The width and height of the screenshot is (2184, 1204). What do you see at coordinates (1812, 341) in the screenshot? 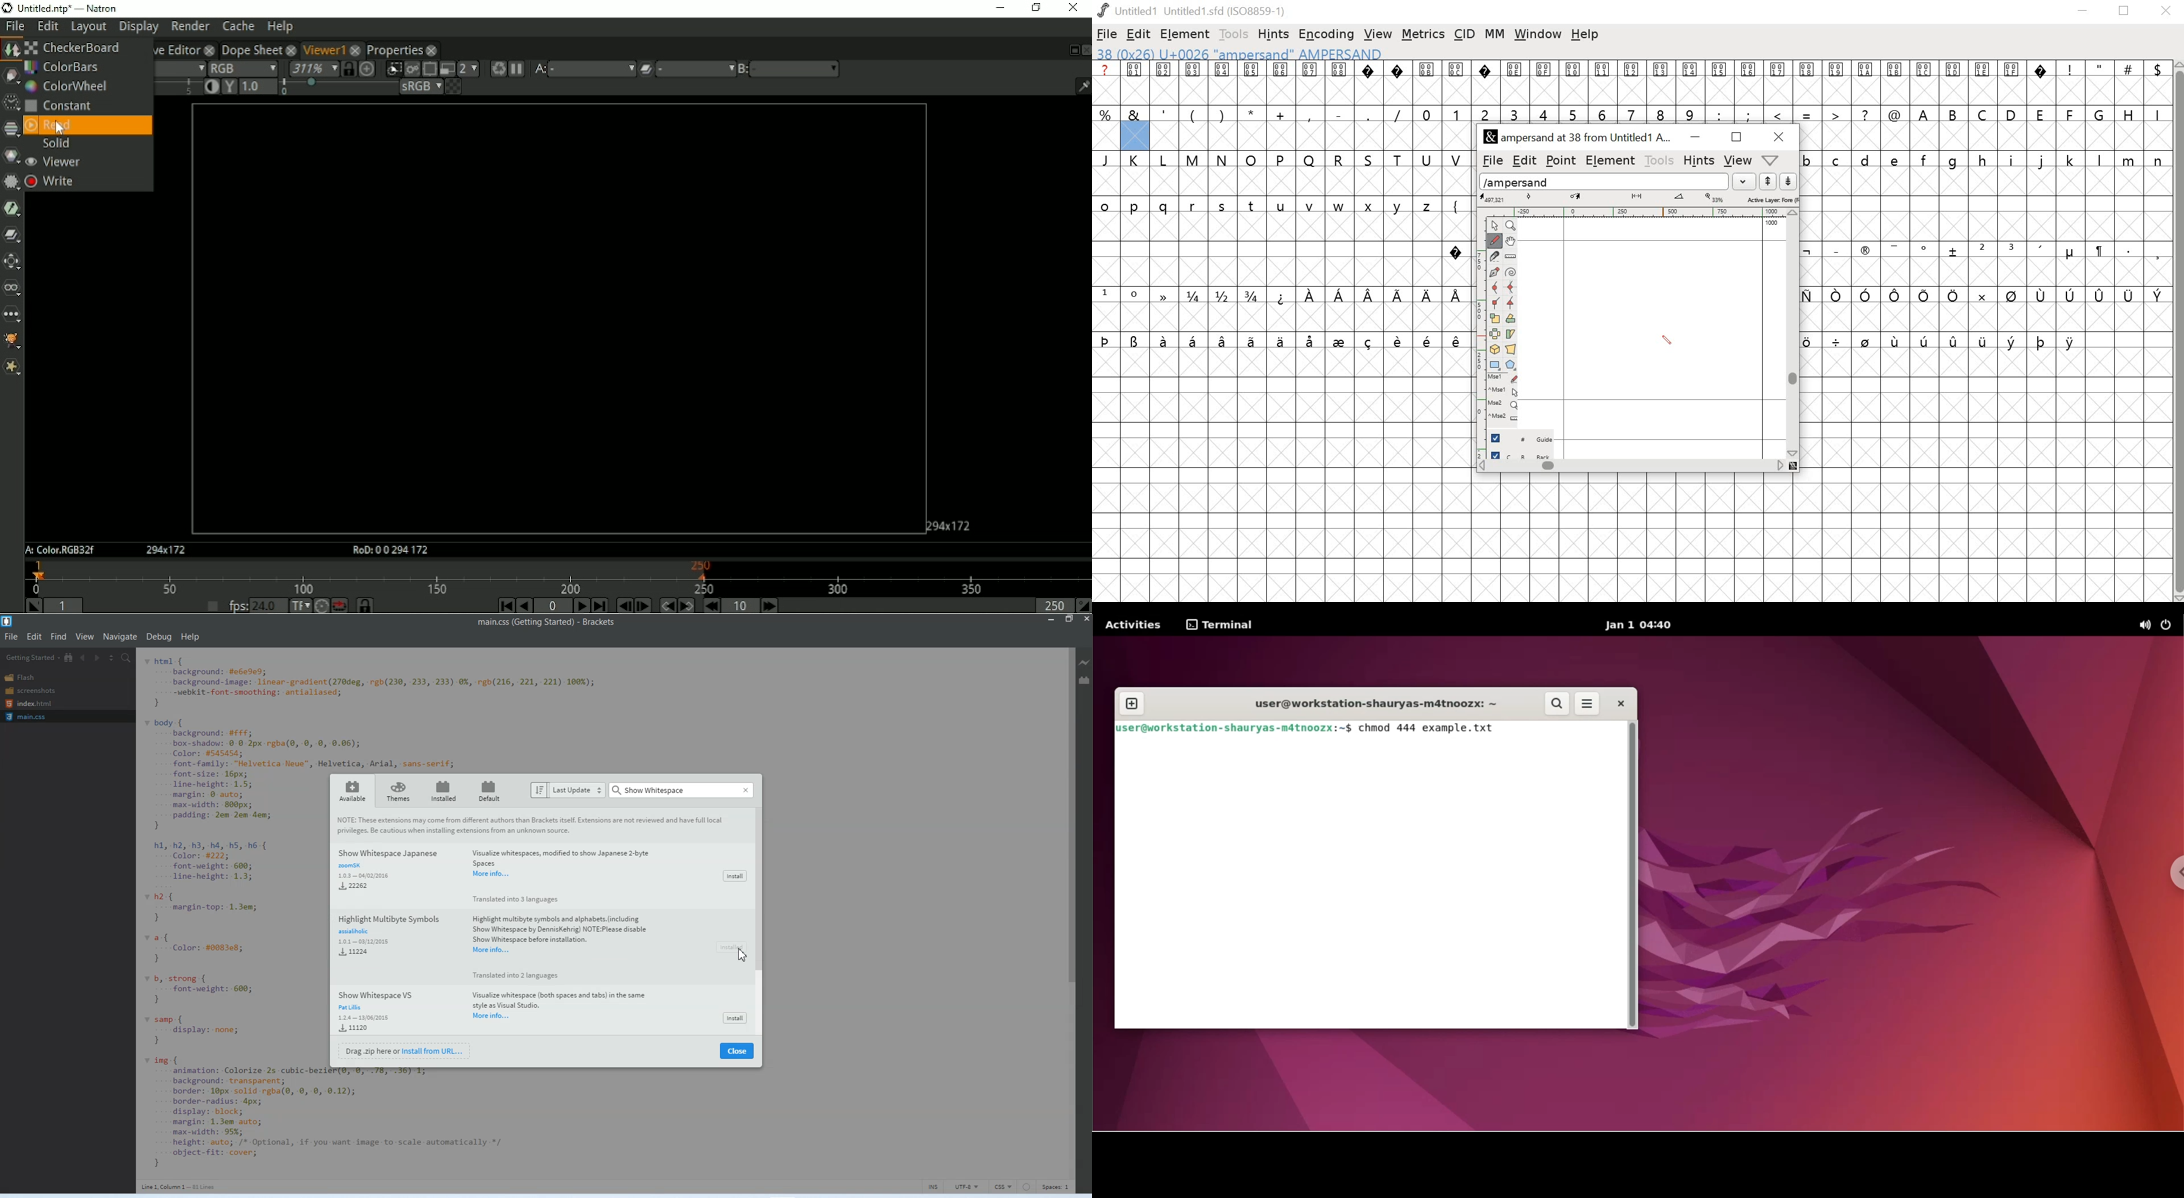
I see `symbol` at bounding box center [1812, 341].